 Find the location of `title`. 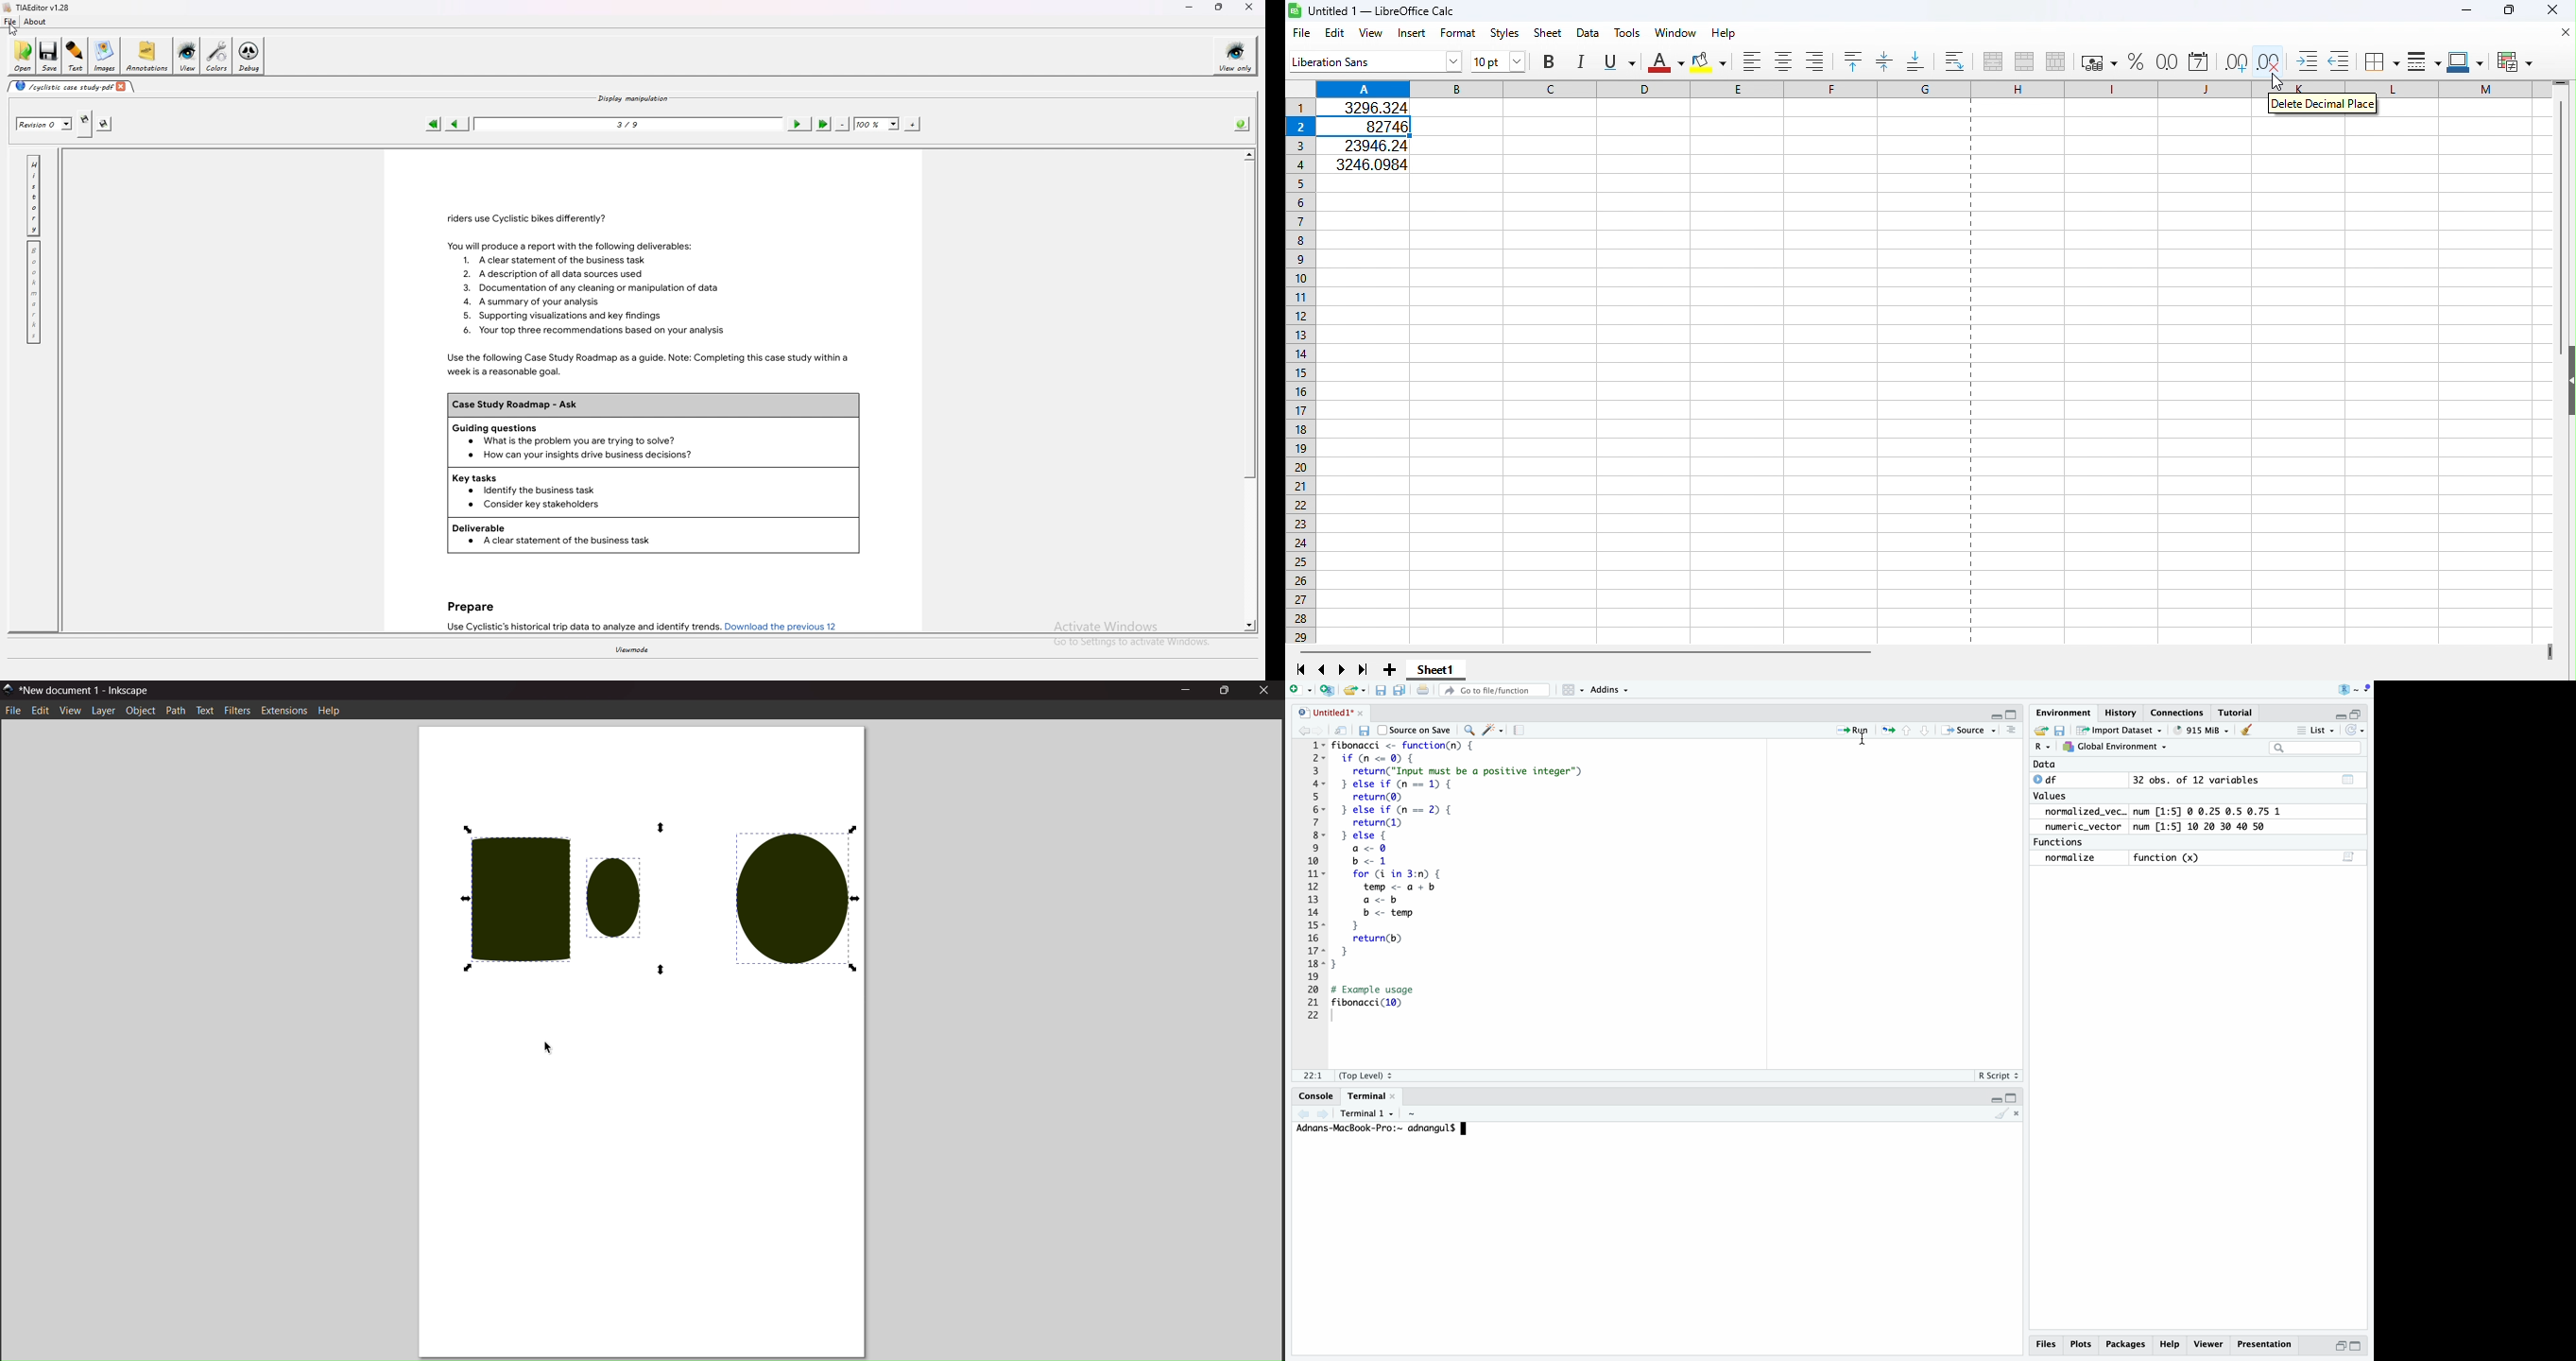

title is located at coordinates (88, 689).